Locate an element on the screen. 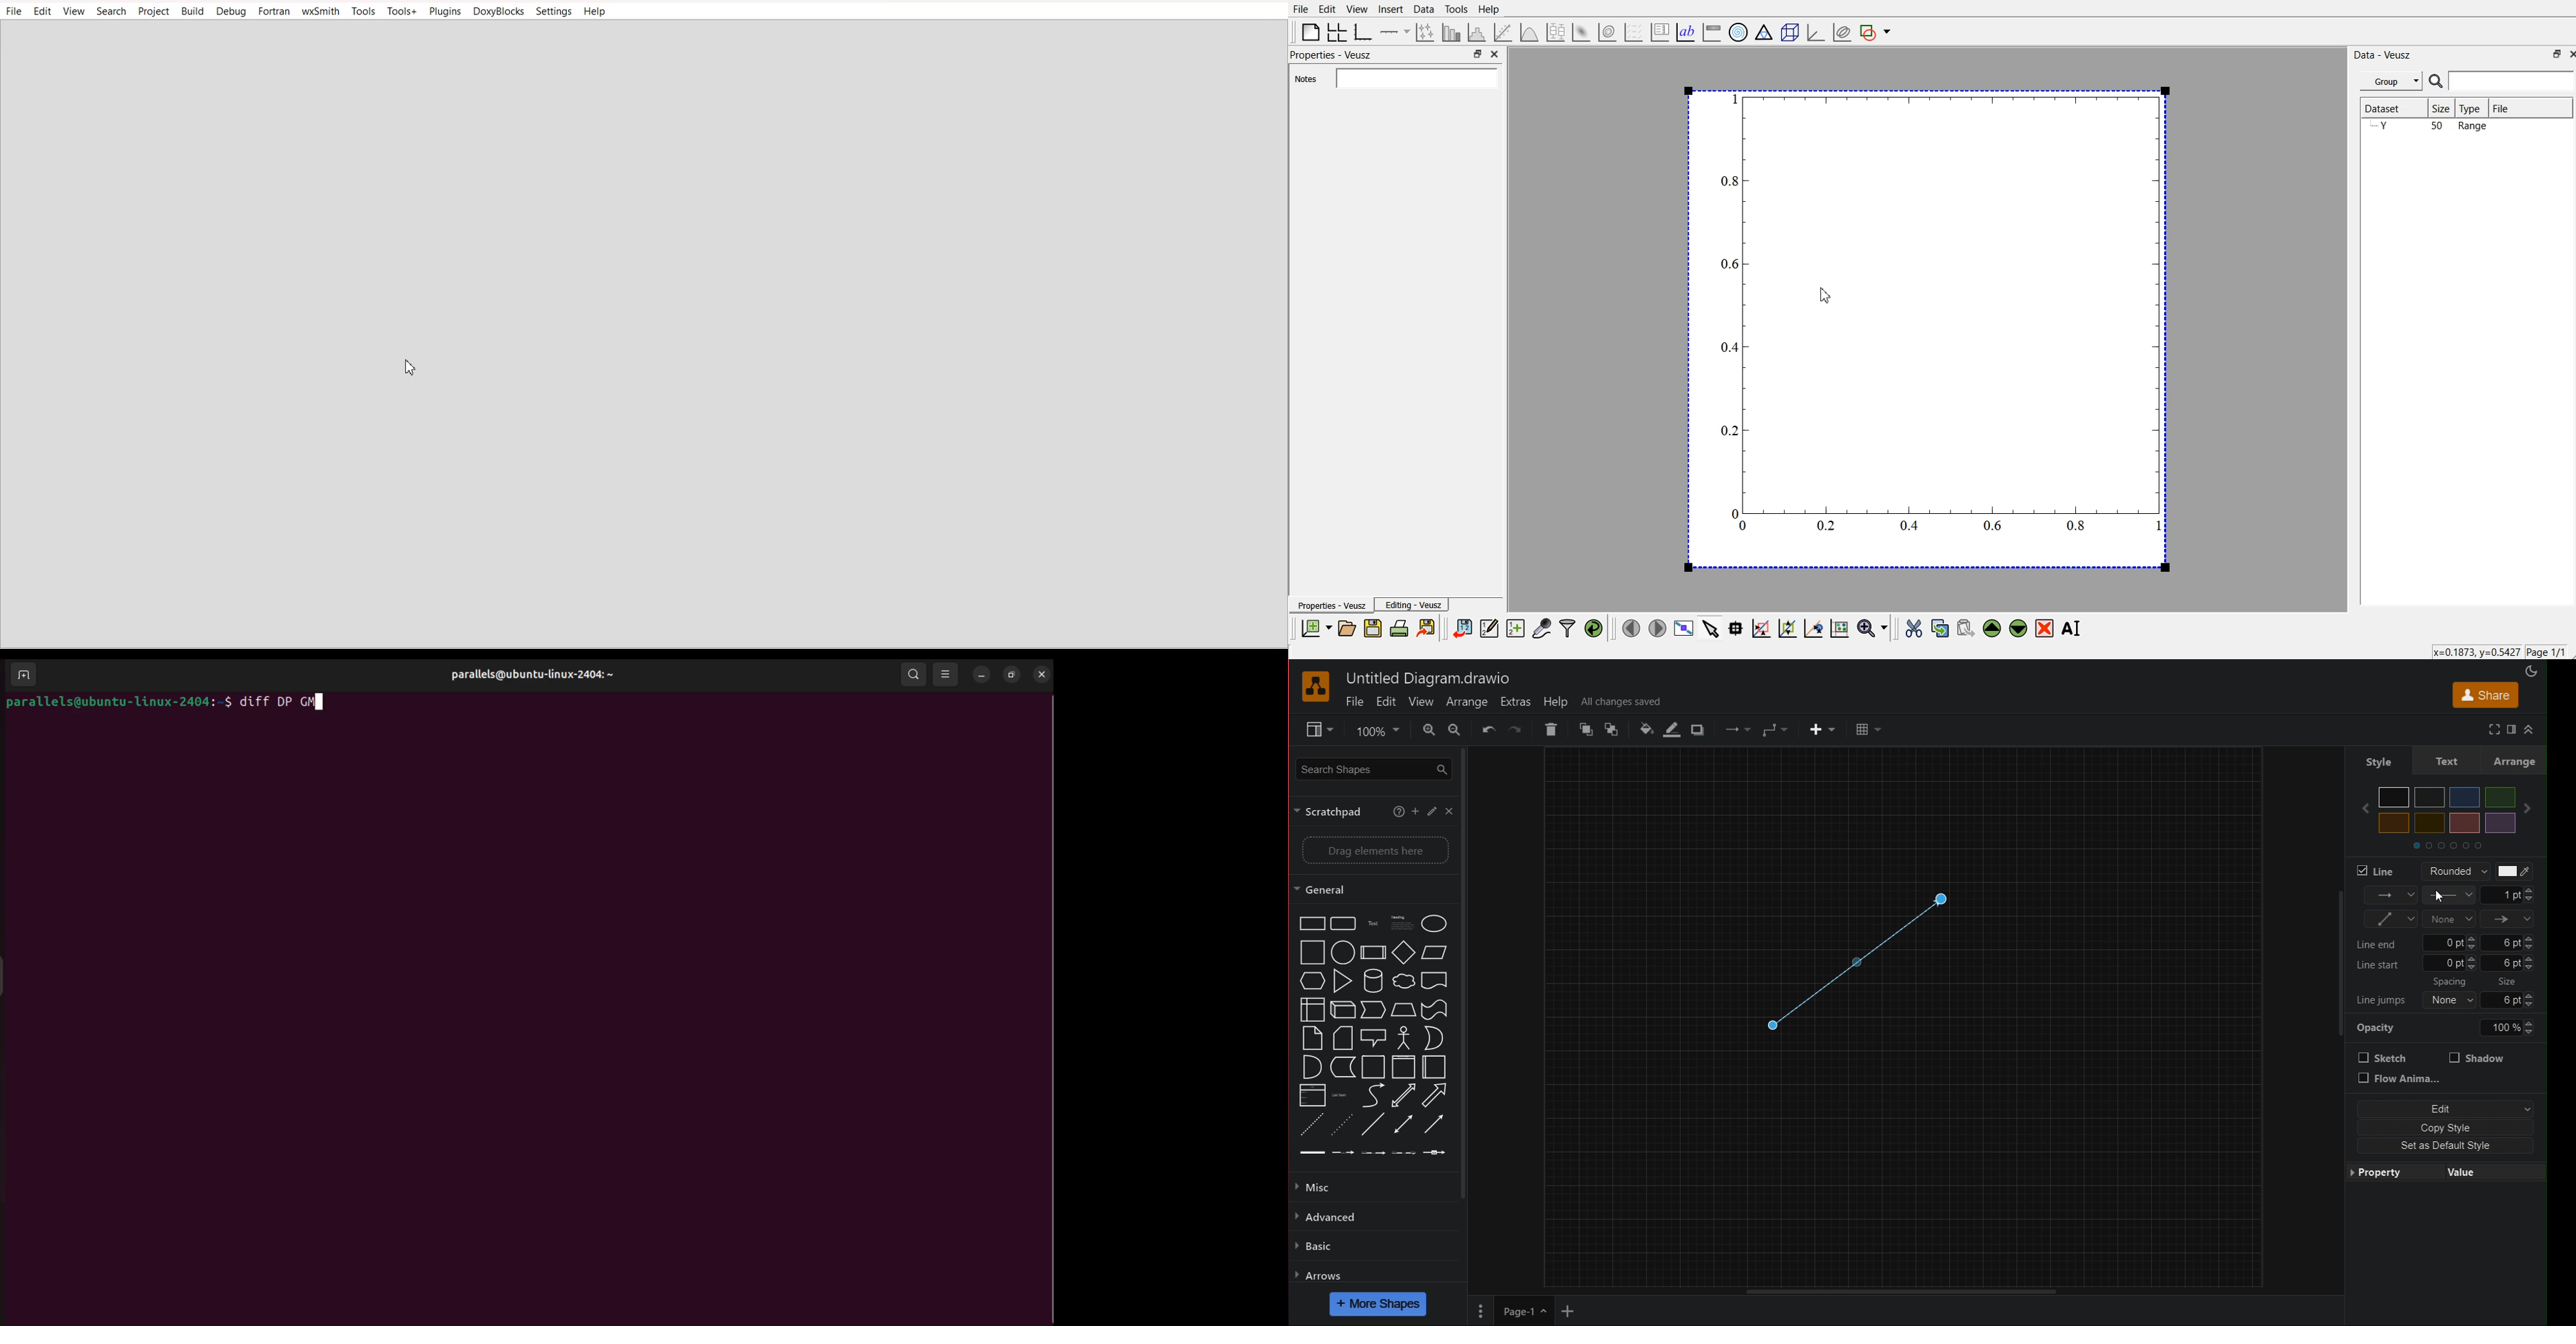  page 1 is located at coordinates (1523, 1311).